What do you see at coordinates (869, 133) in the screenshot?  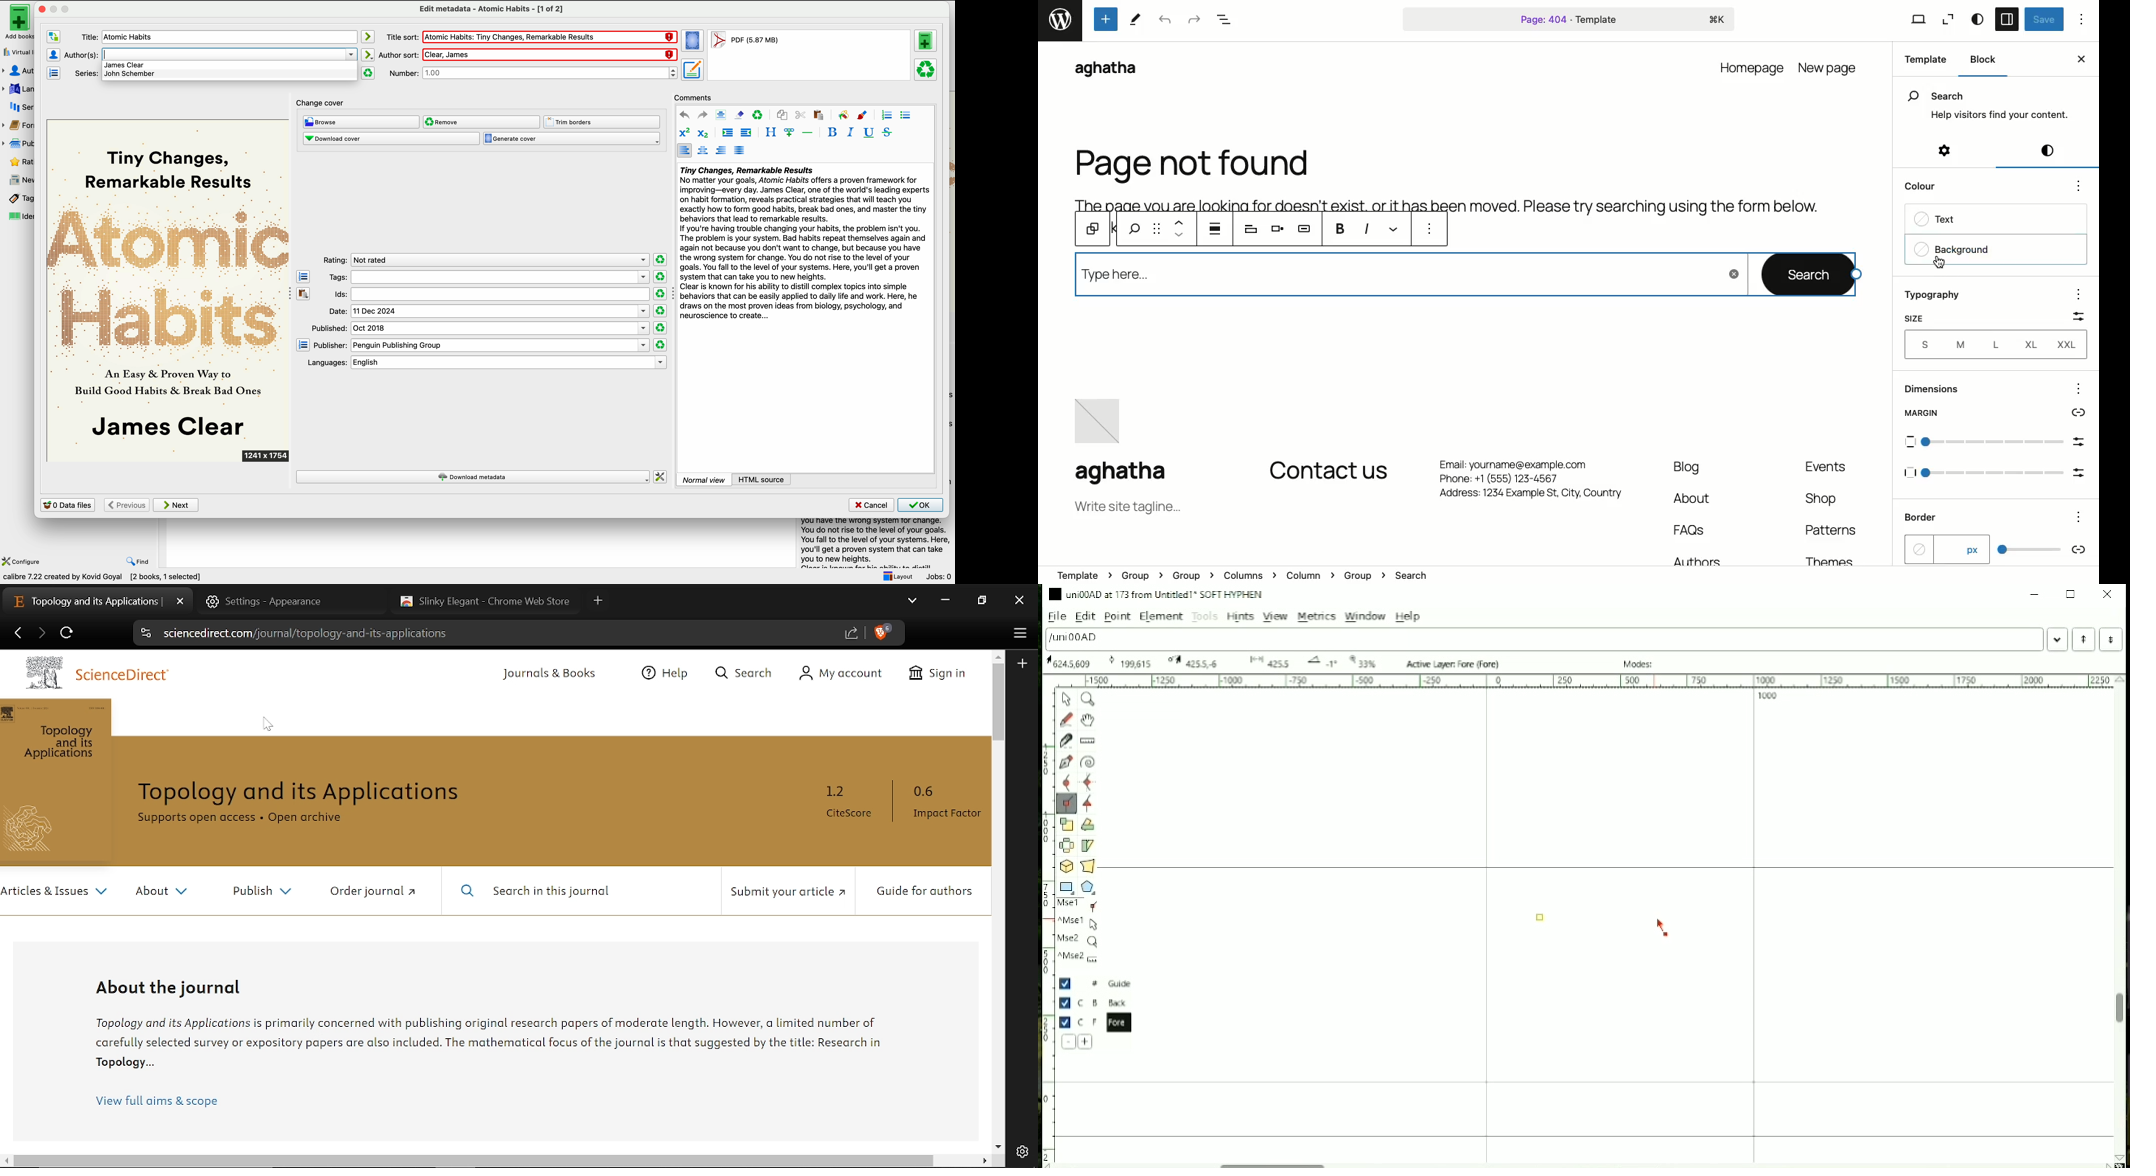 I see `underline` at bounding box center [869, 133].